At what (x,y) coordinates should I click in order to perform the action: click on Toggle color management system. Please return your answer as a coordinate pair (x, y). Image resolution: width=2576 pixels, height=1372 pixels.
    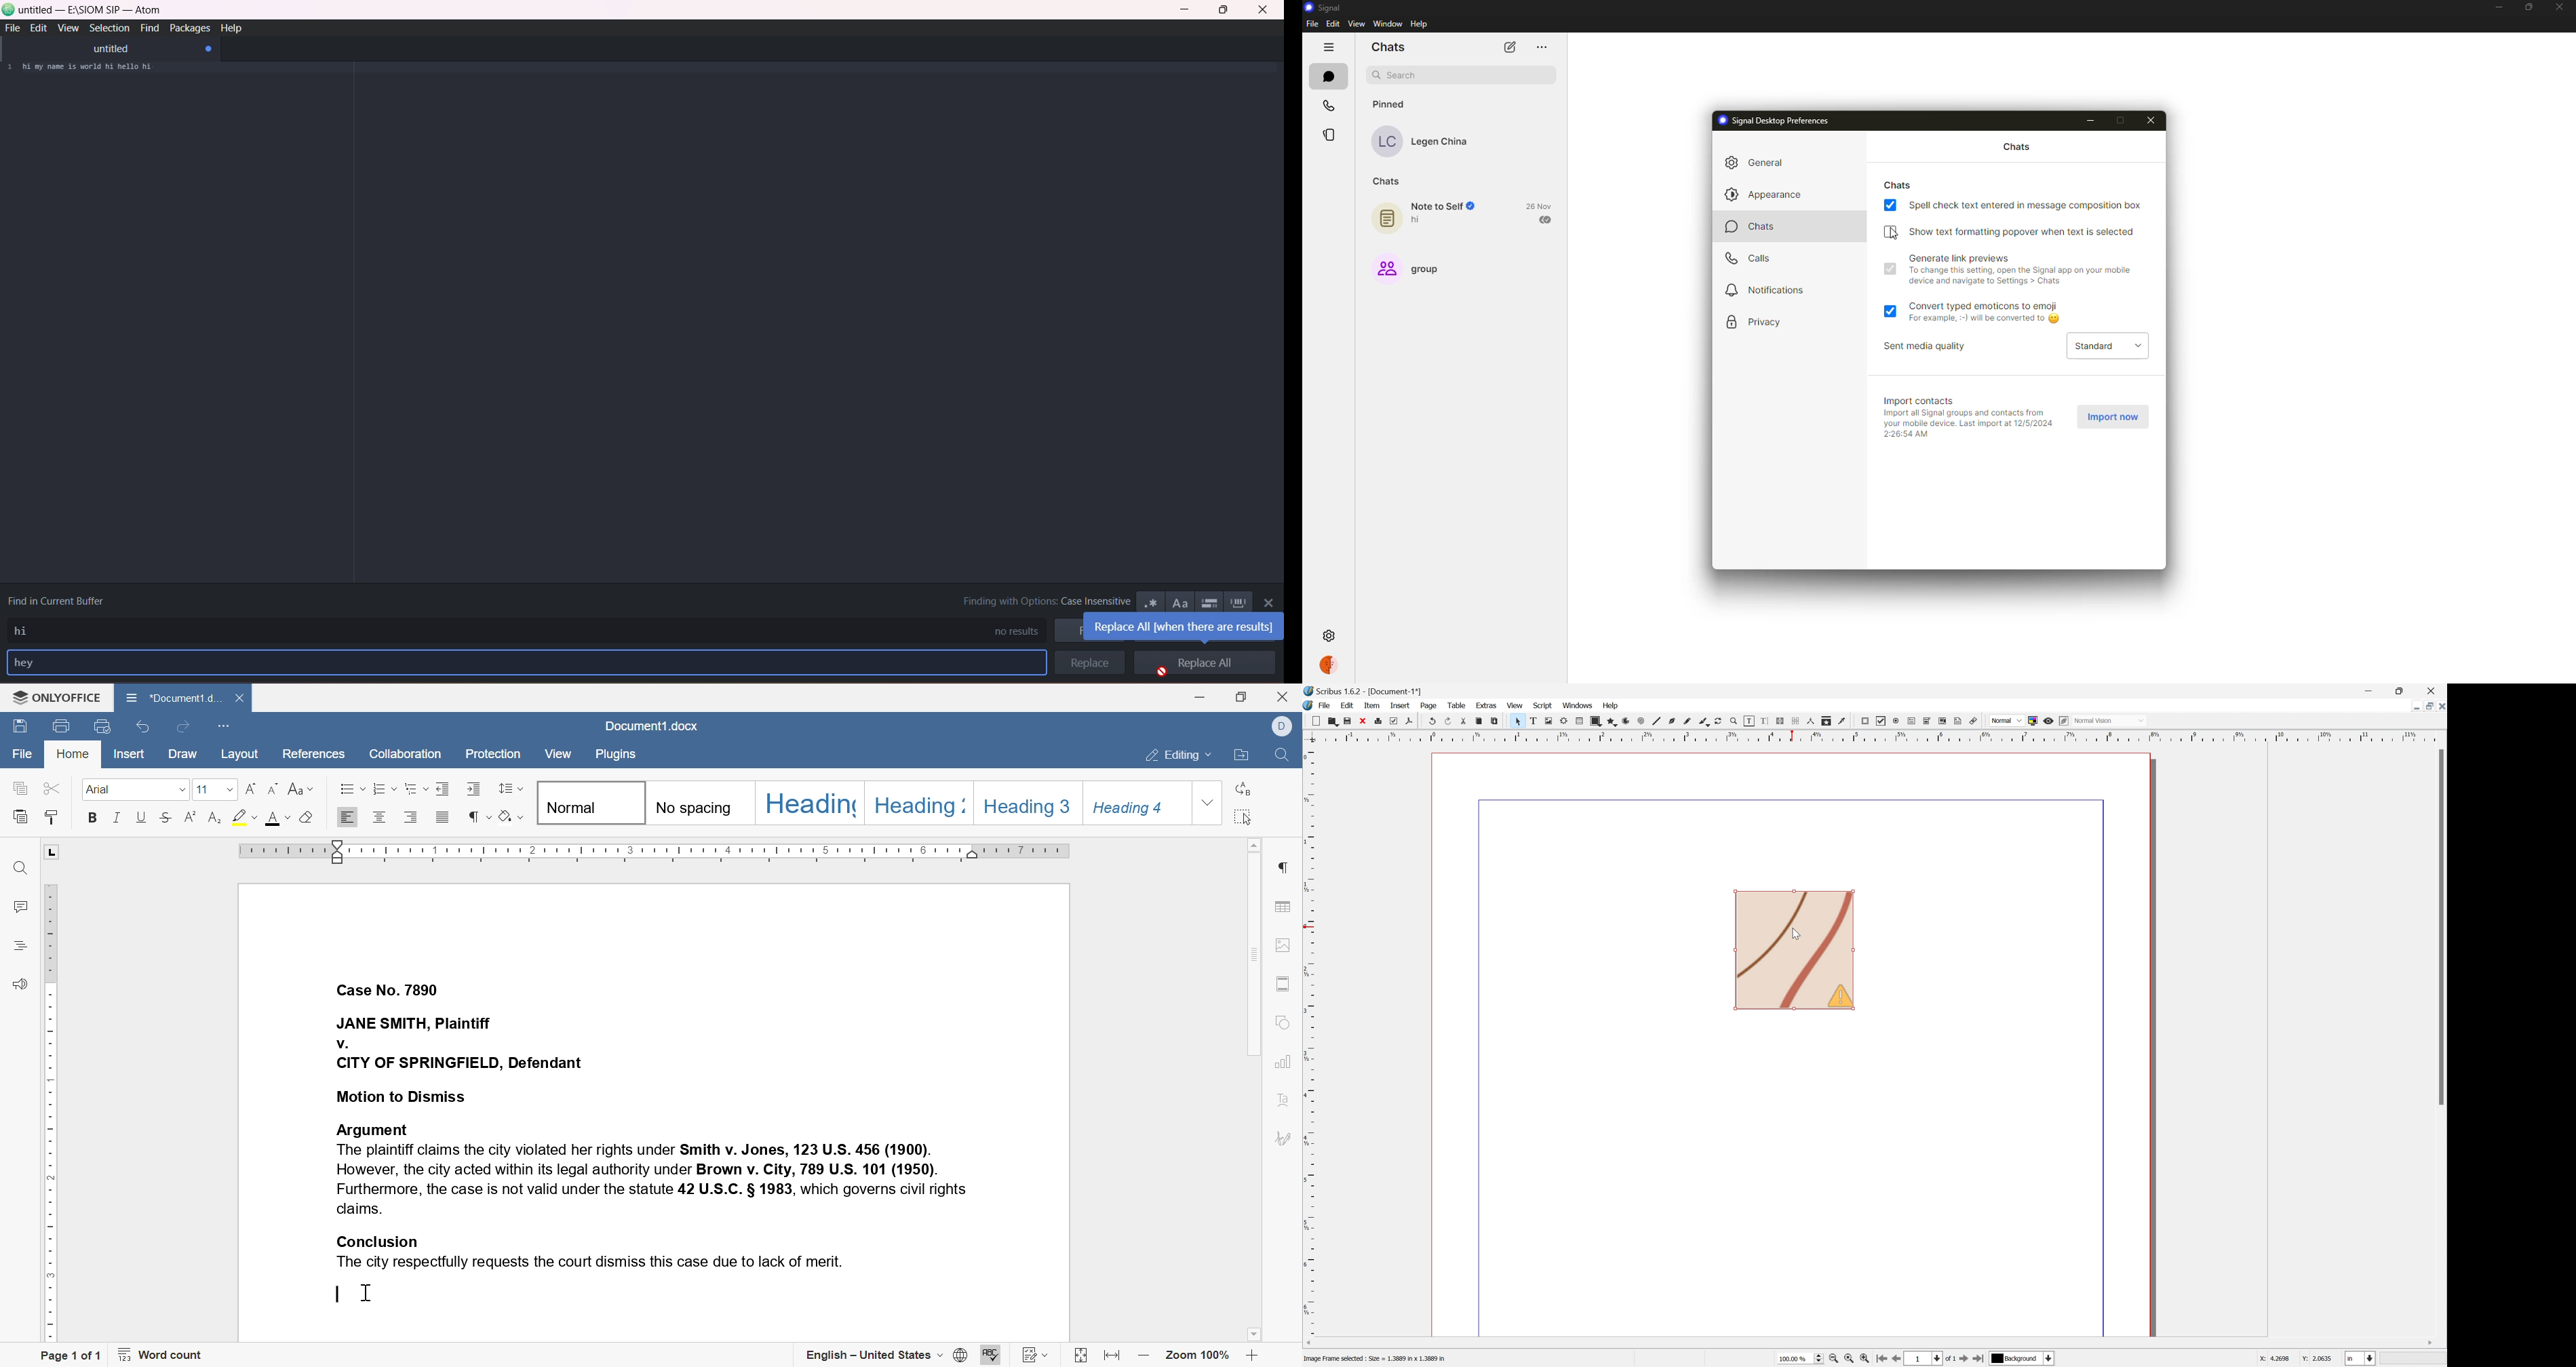
    Looking at the image, I should click on (2035, 720).